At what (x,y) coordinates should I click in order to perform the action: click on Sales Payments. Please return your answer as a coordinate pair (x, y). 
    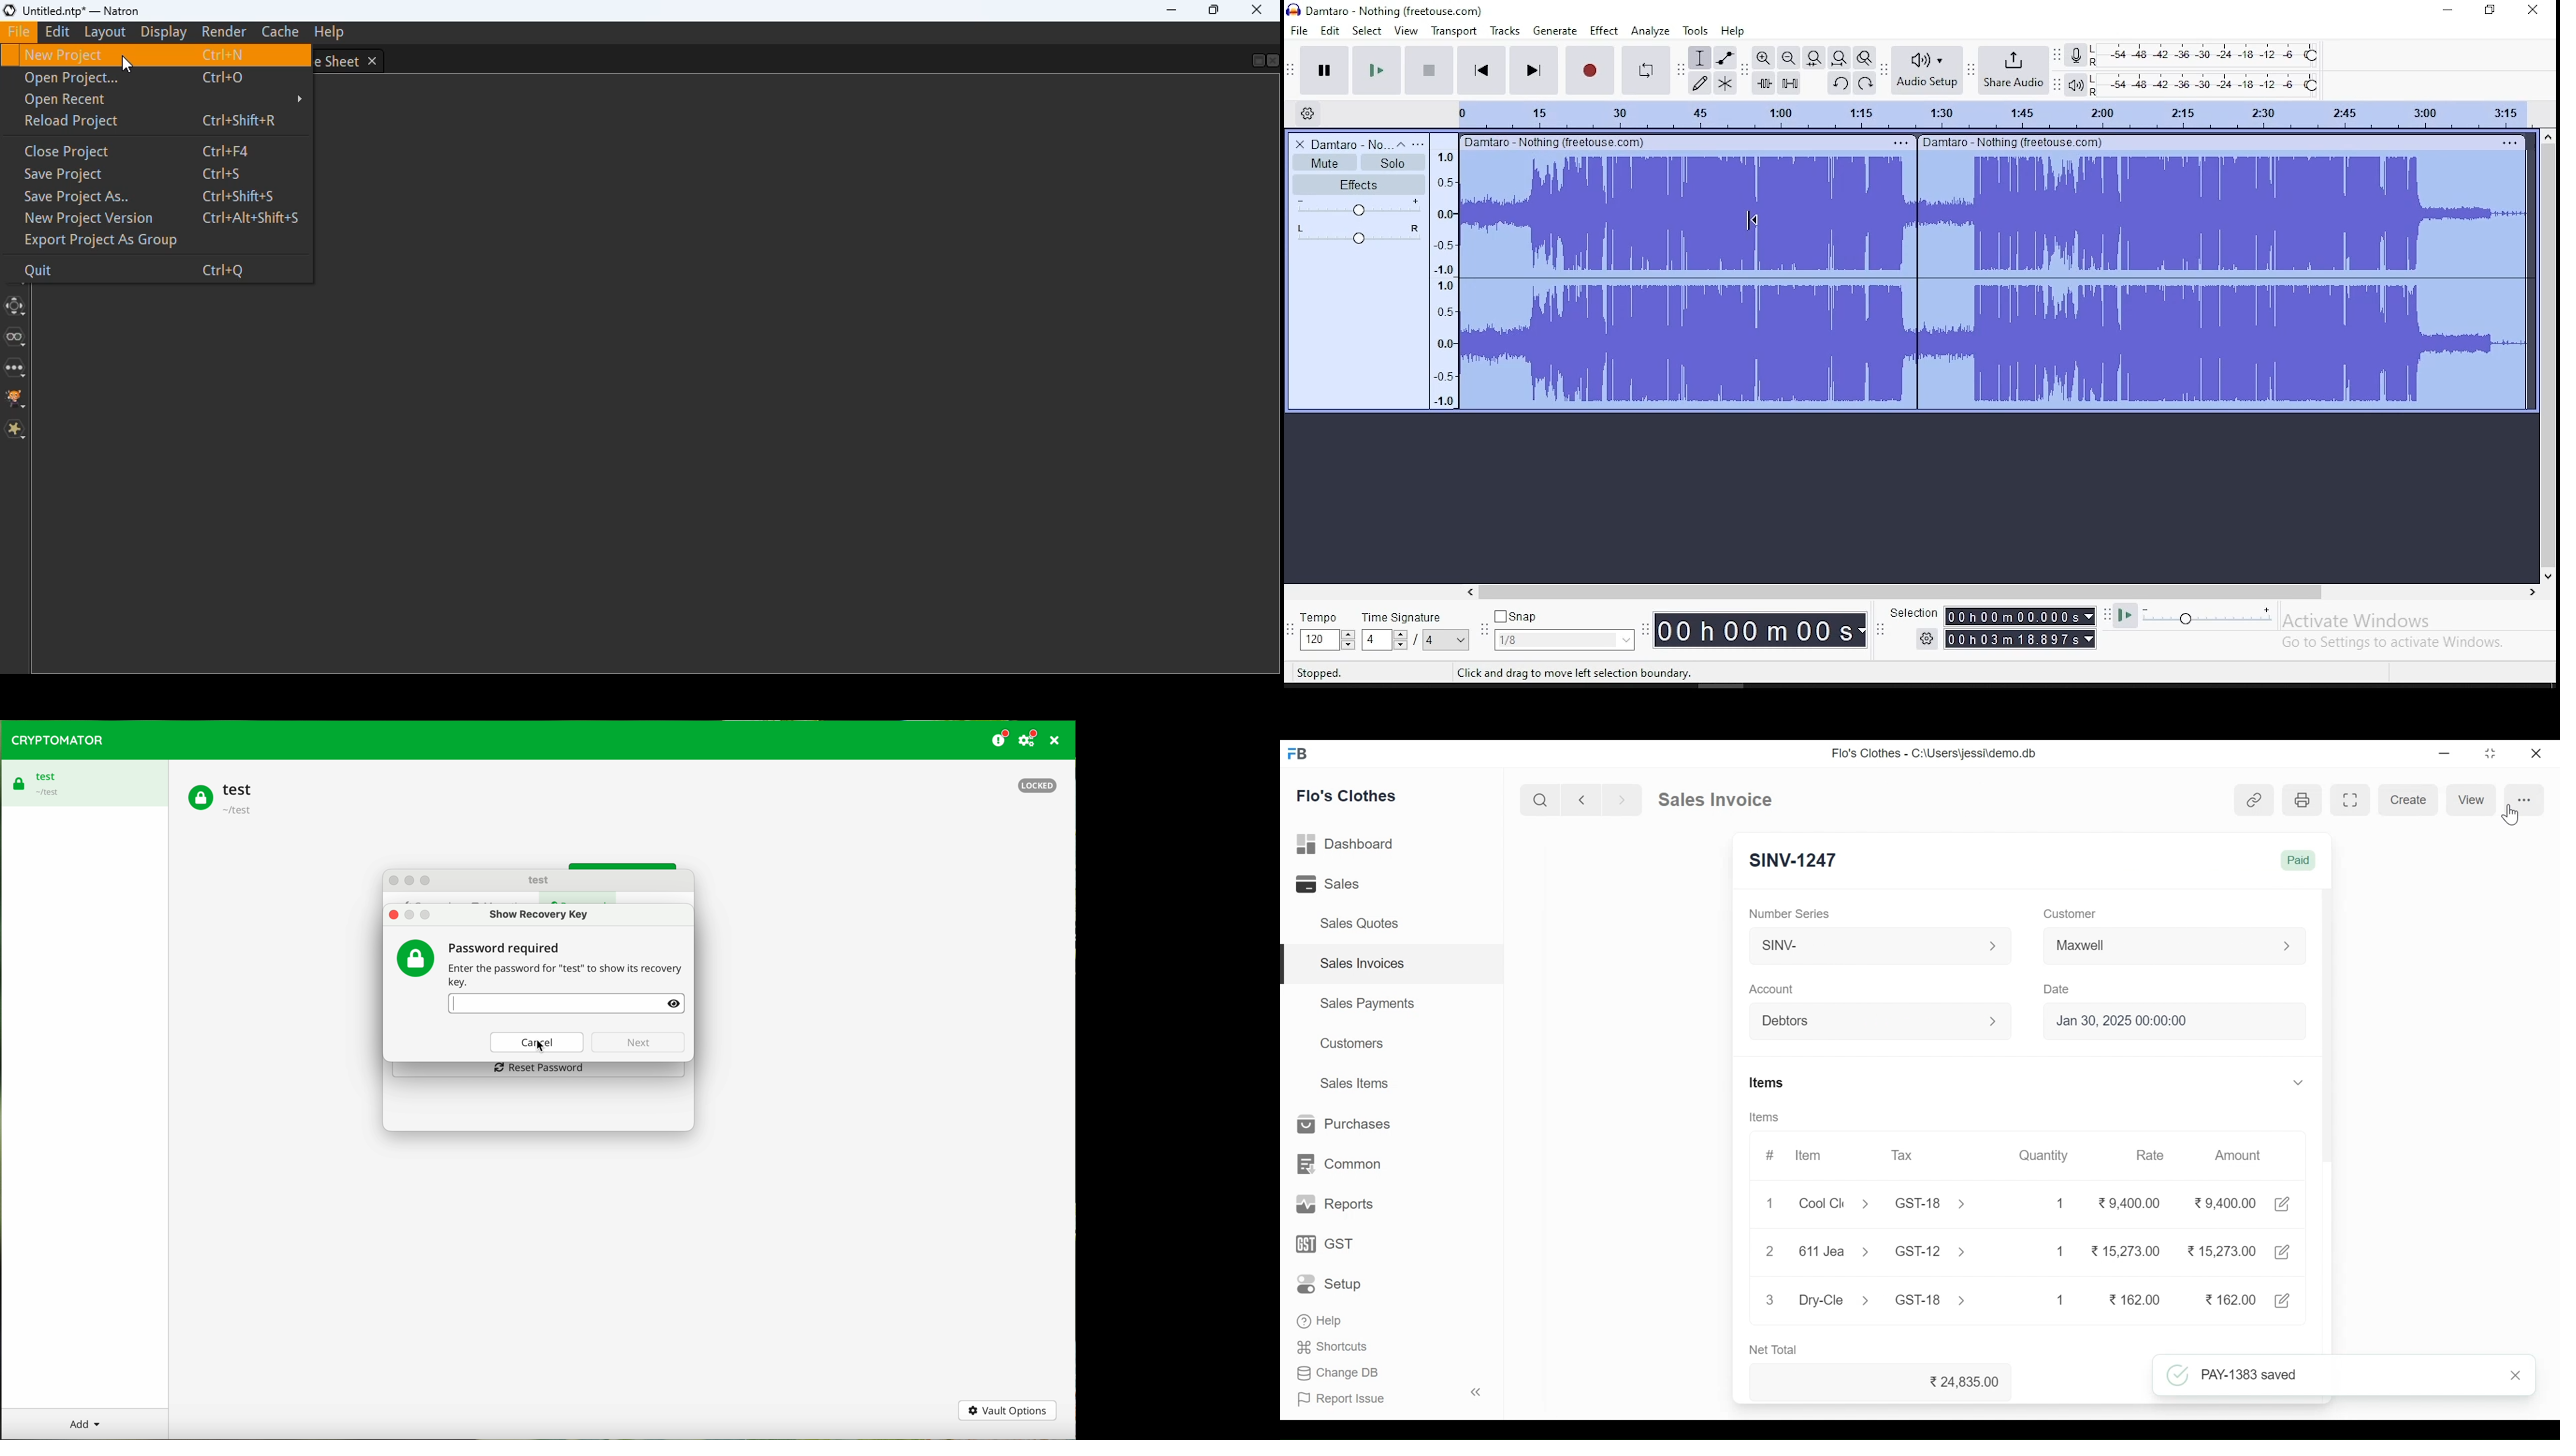
    Looking at the image, I should click on (1368, 1003).